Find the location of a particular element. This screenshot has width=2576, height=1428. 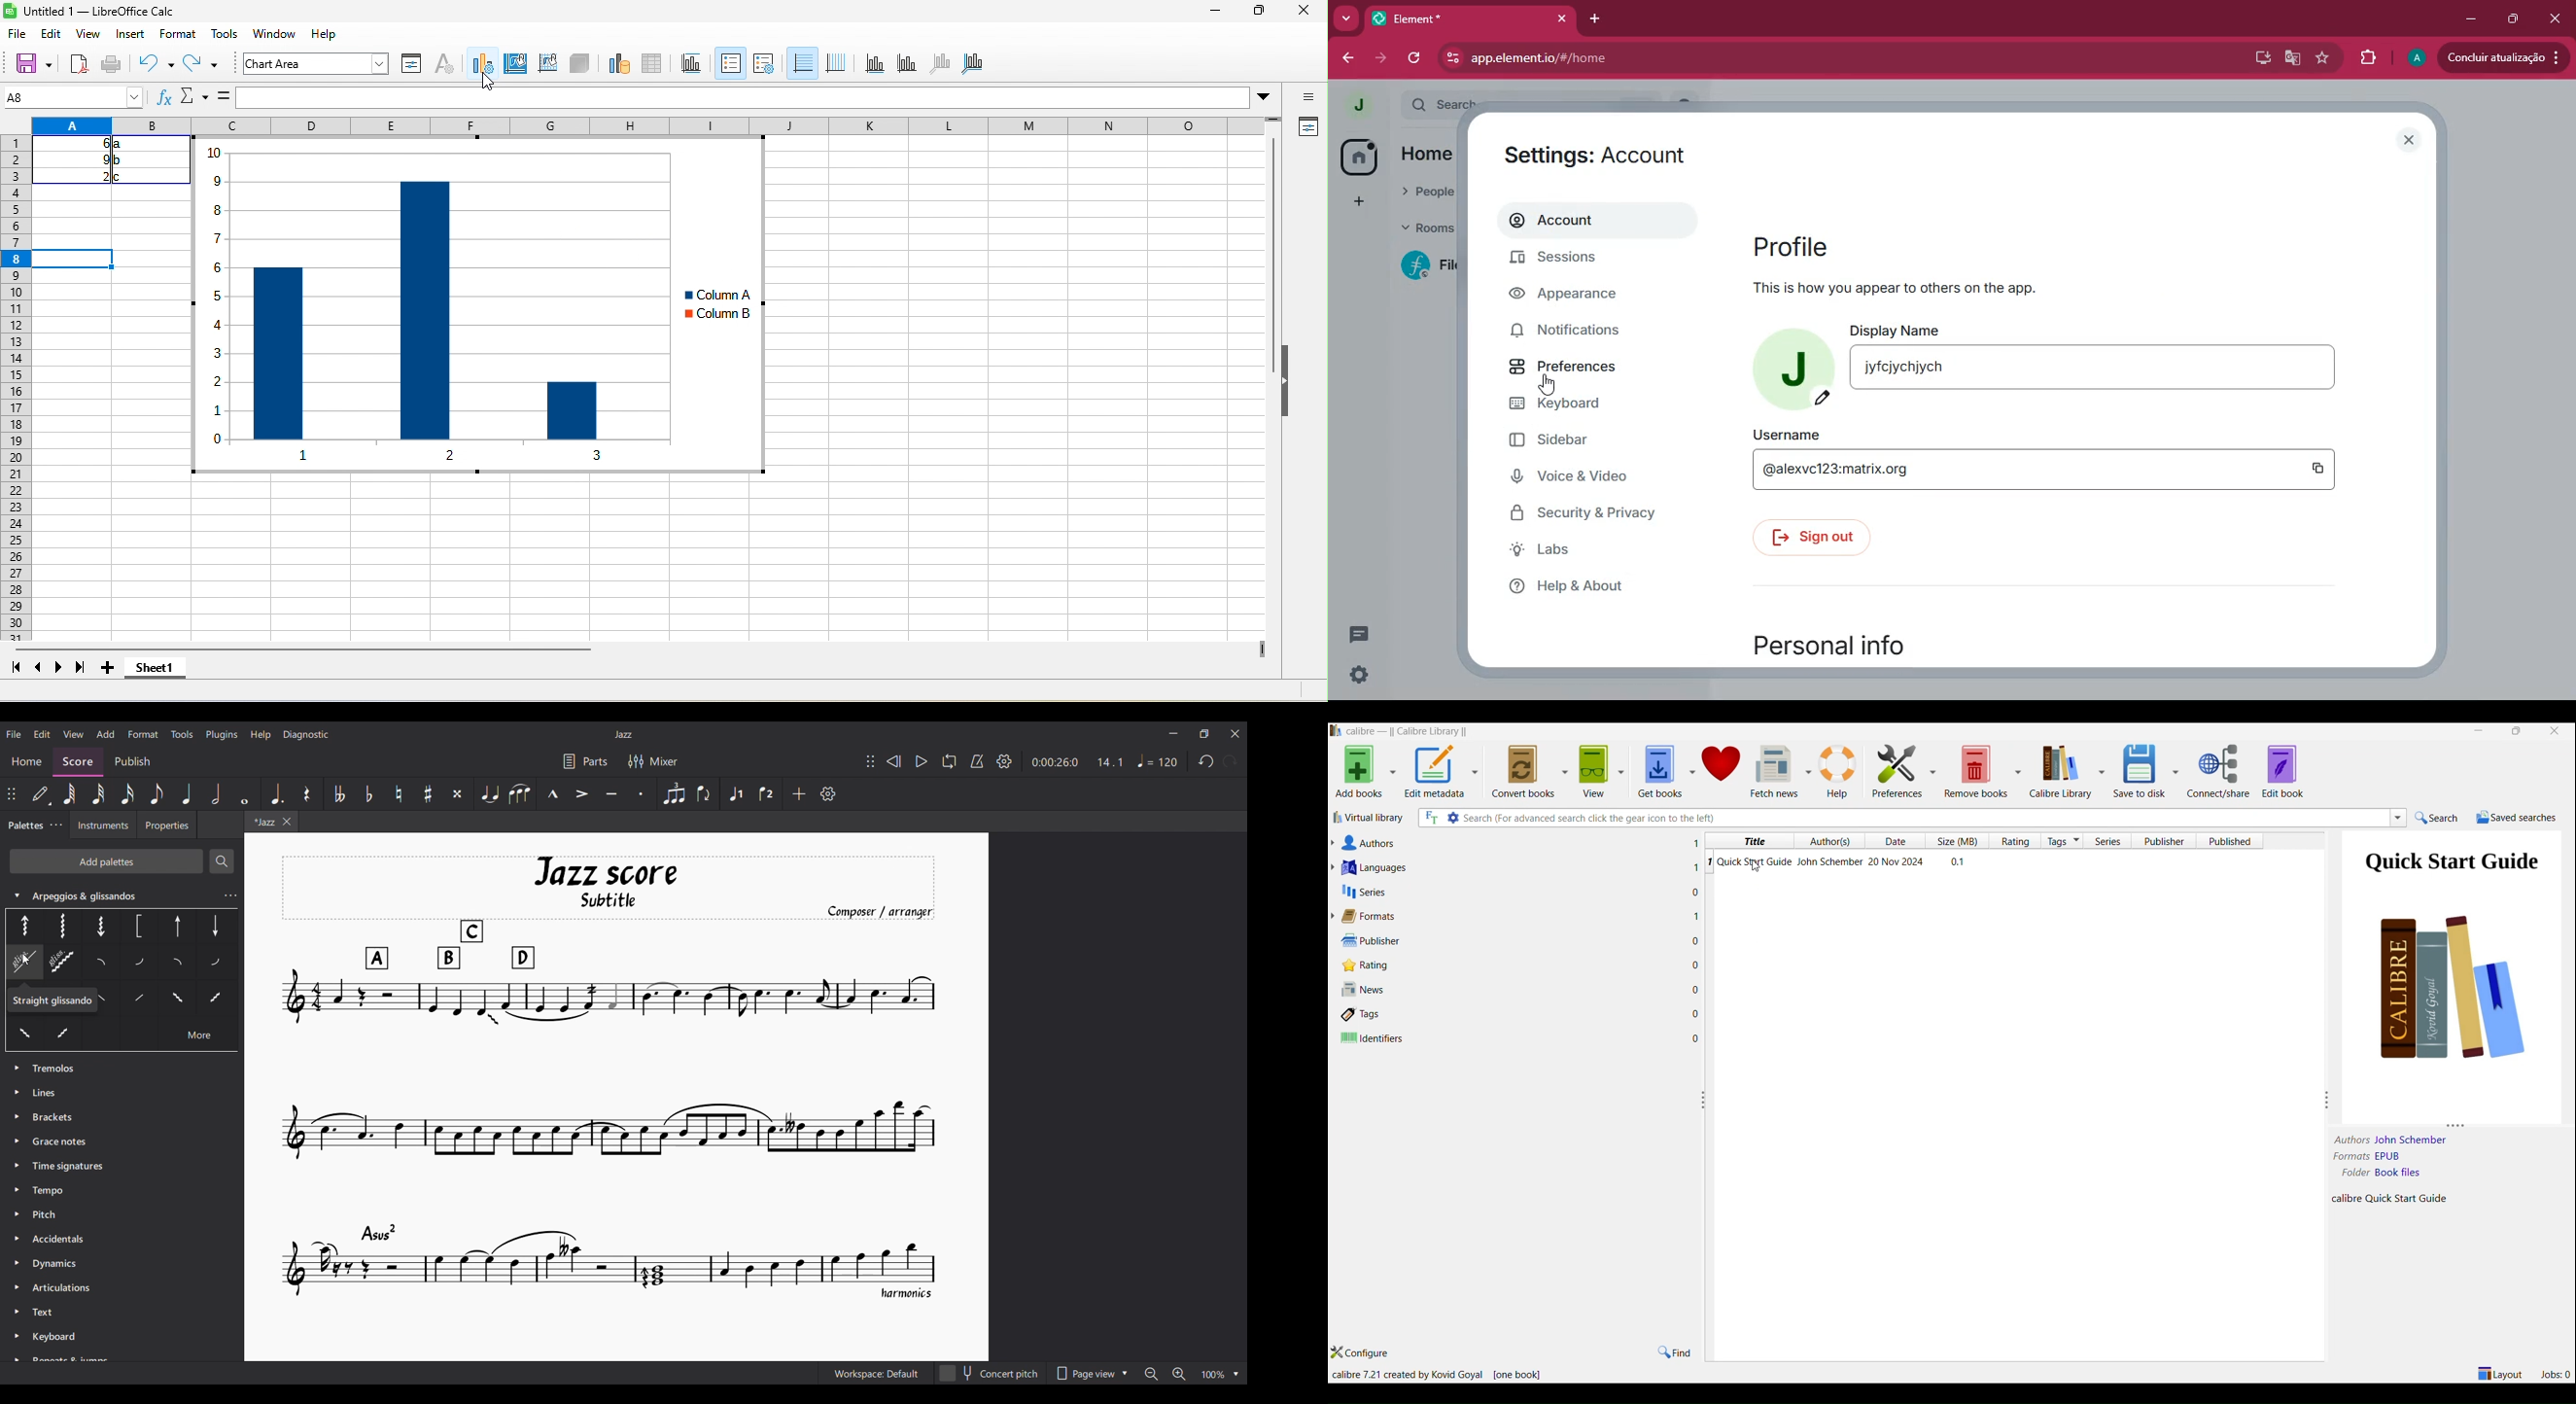

Marcato is located at coordinates (552, 794).